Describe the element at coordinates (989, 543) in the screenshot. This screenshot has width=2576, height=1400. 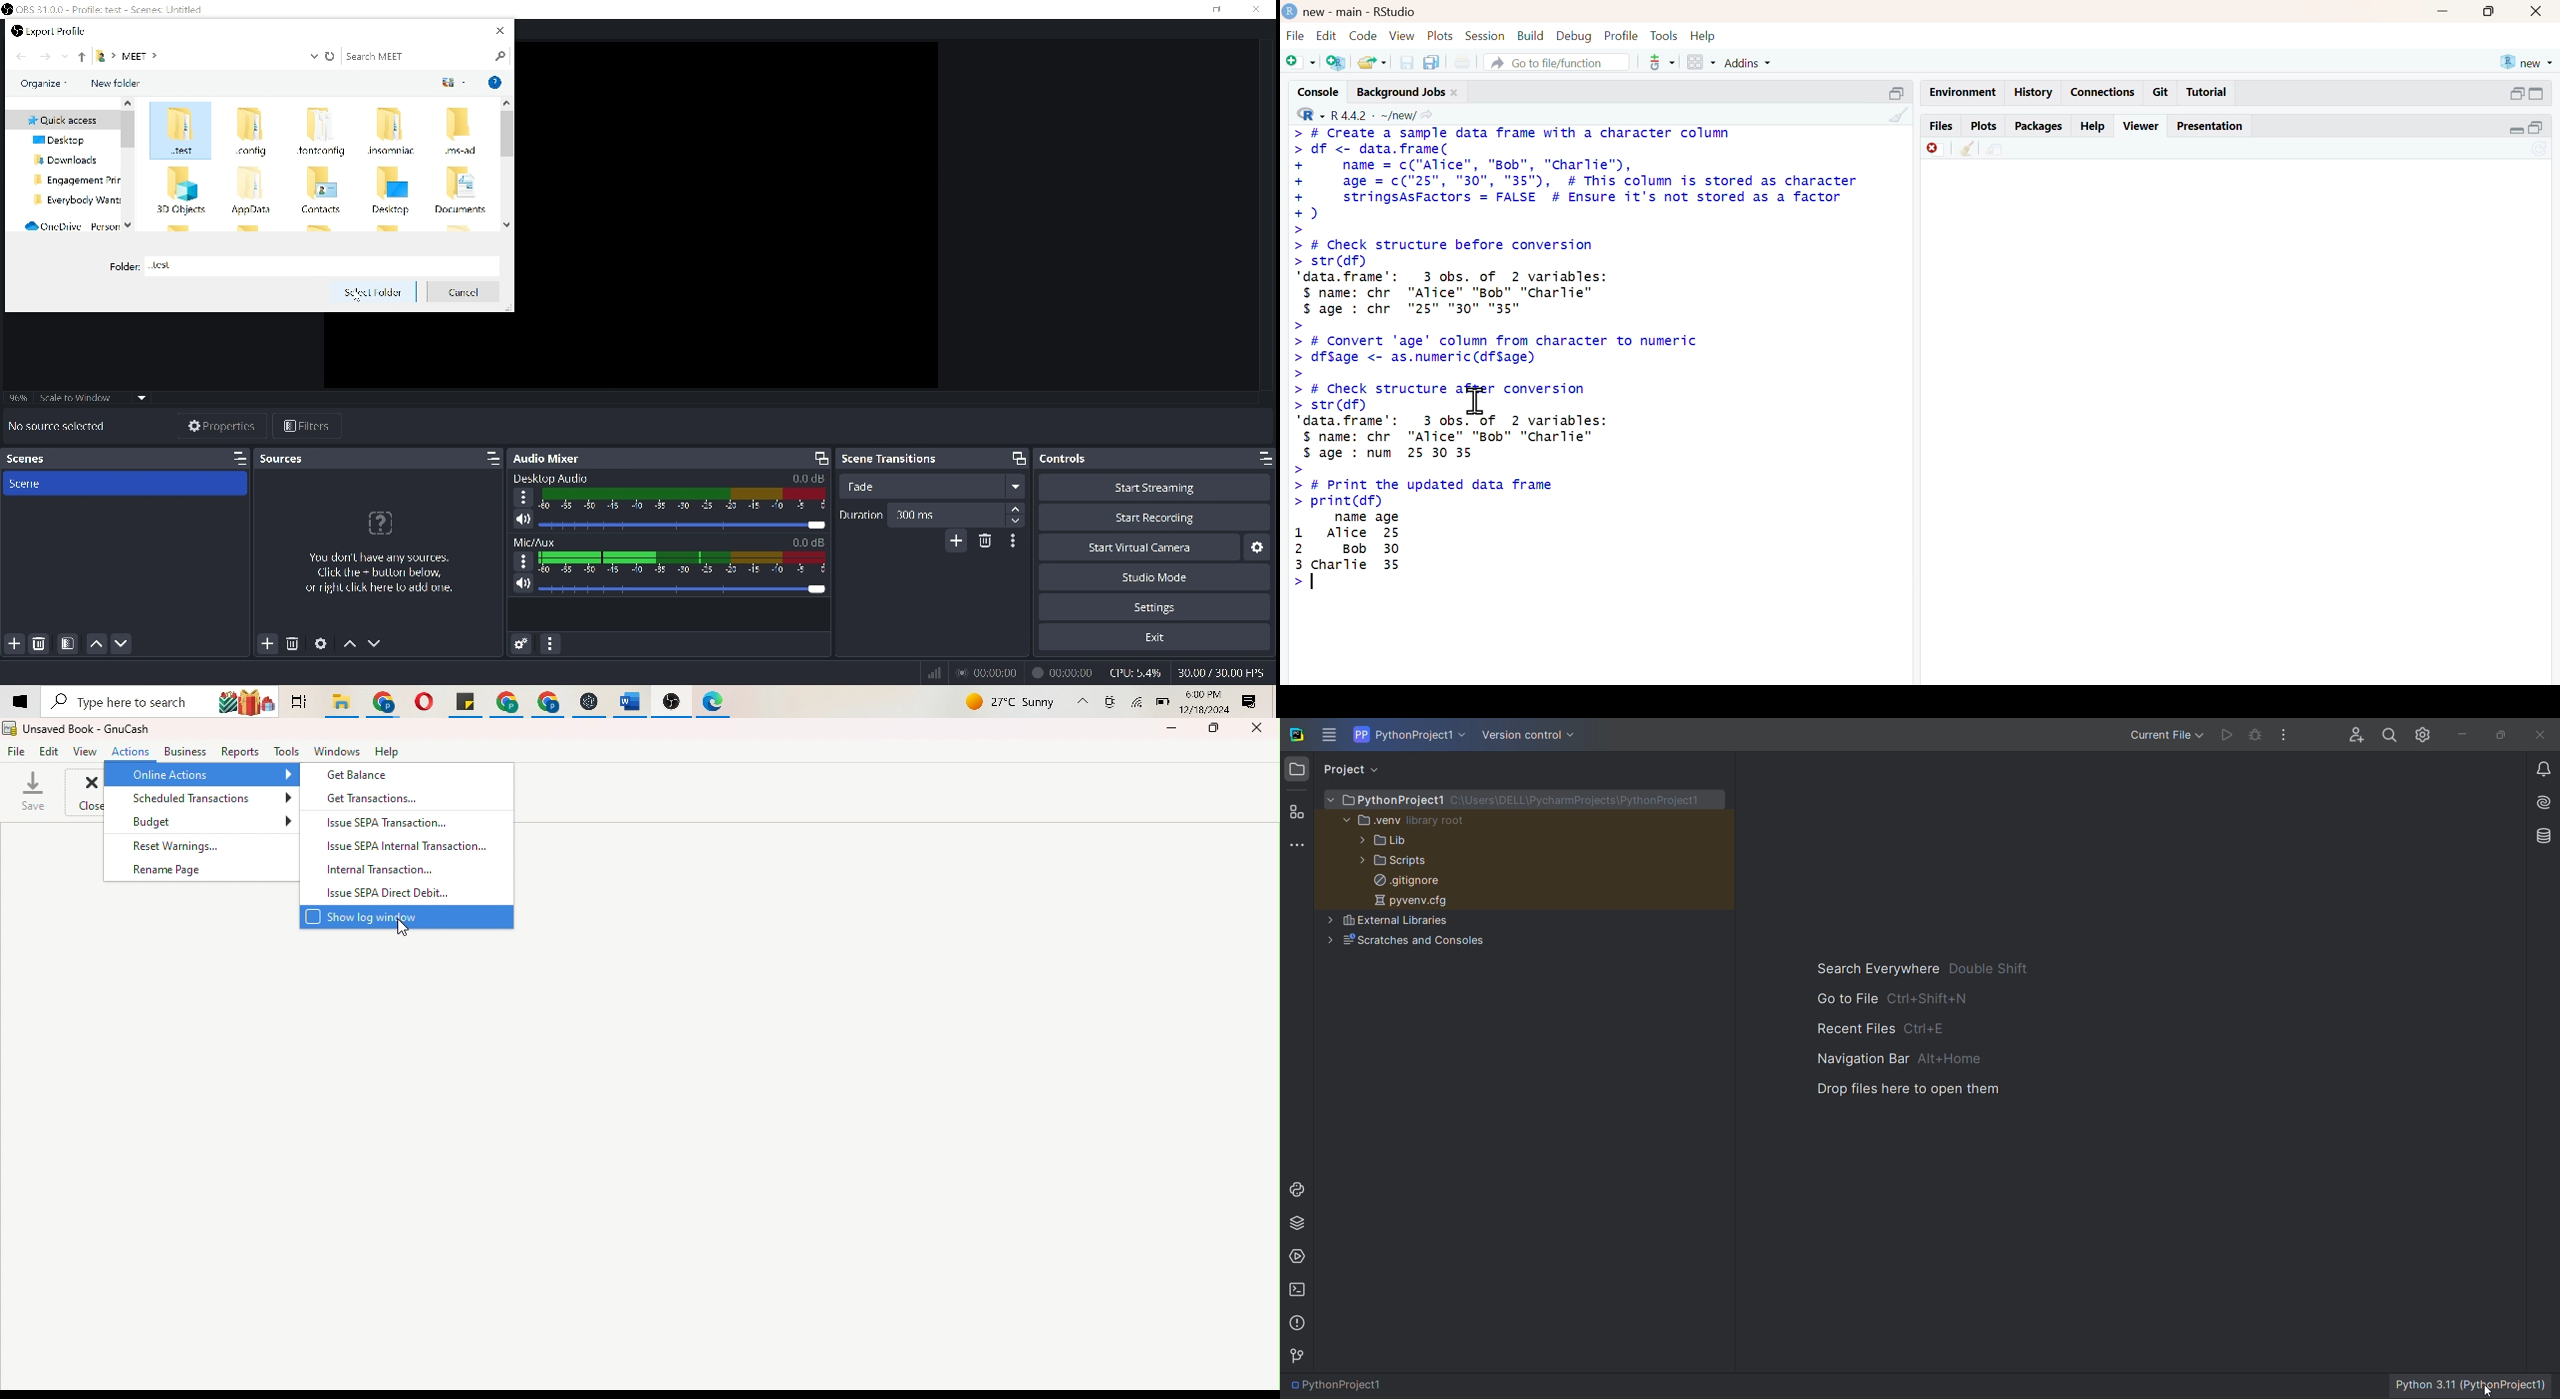
I see `remove` at that location.